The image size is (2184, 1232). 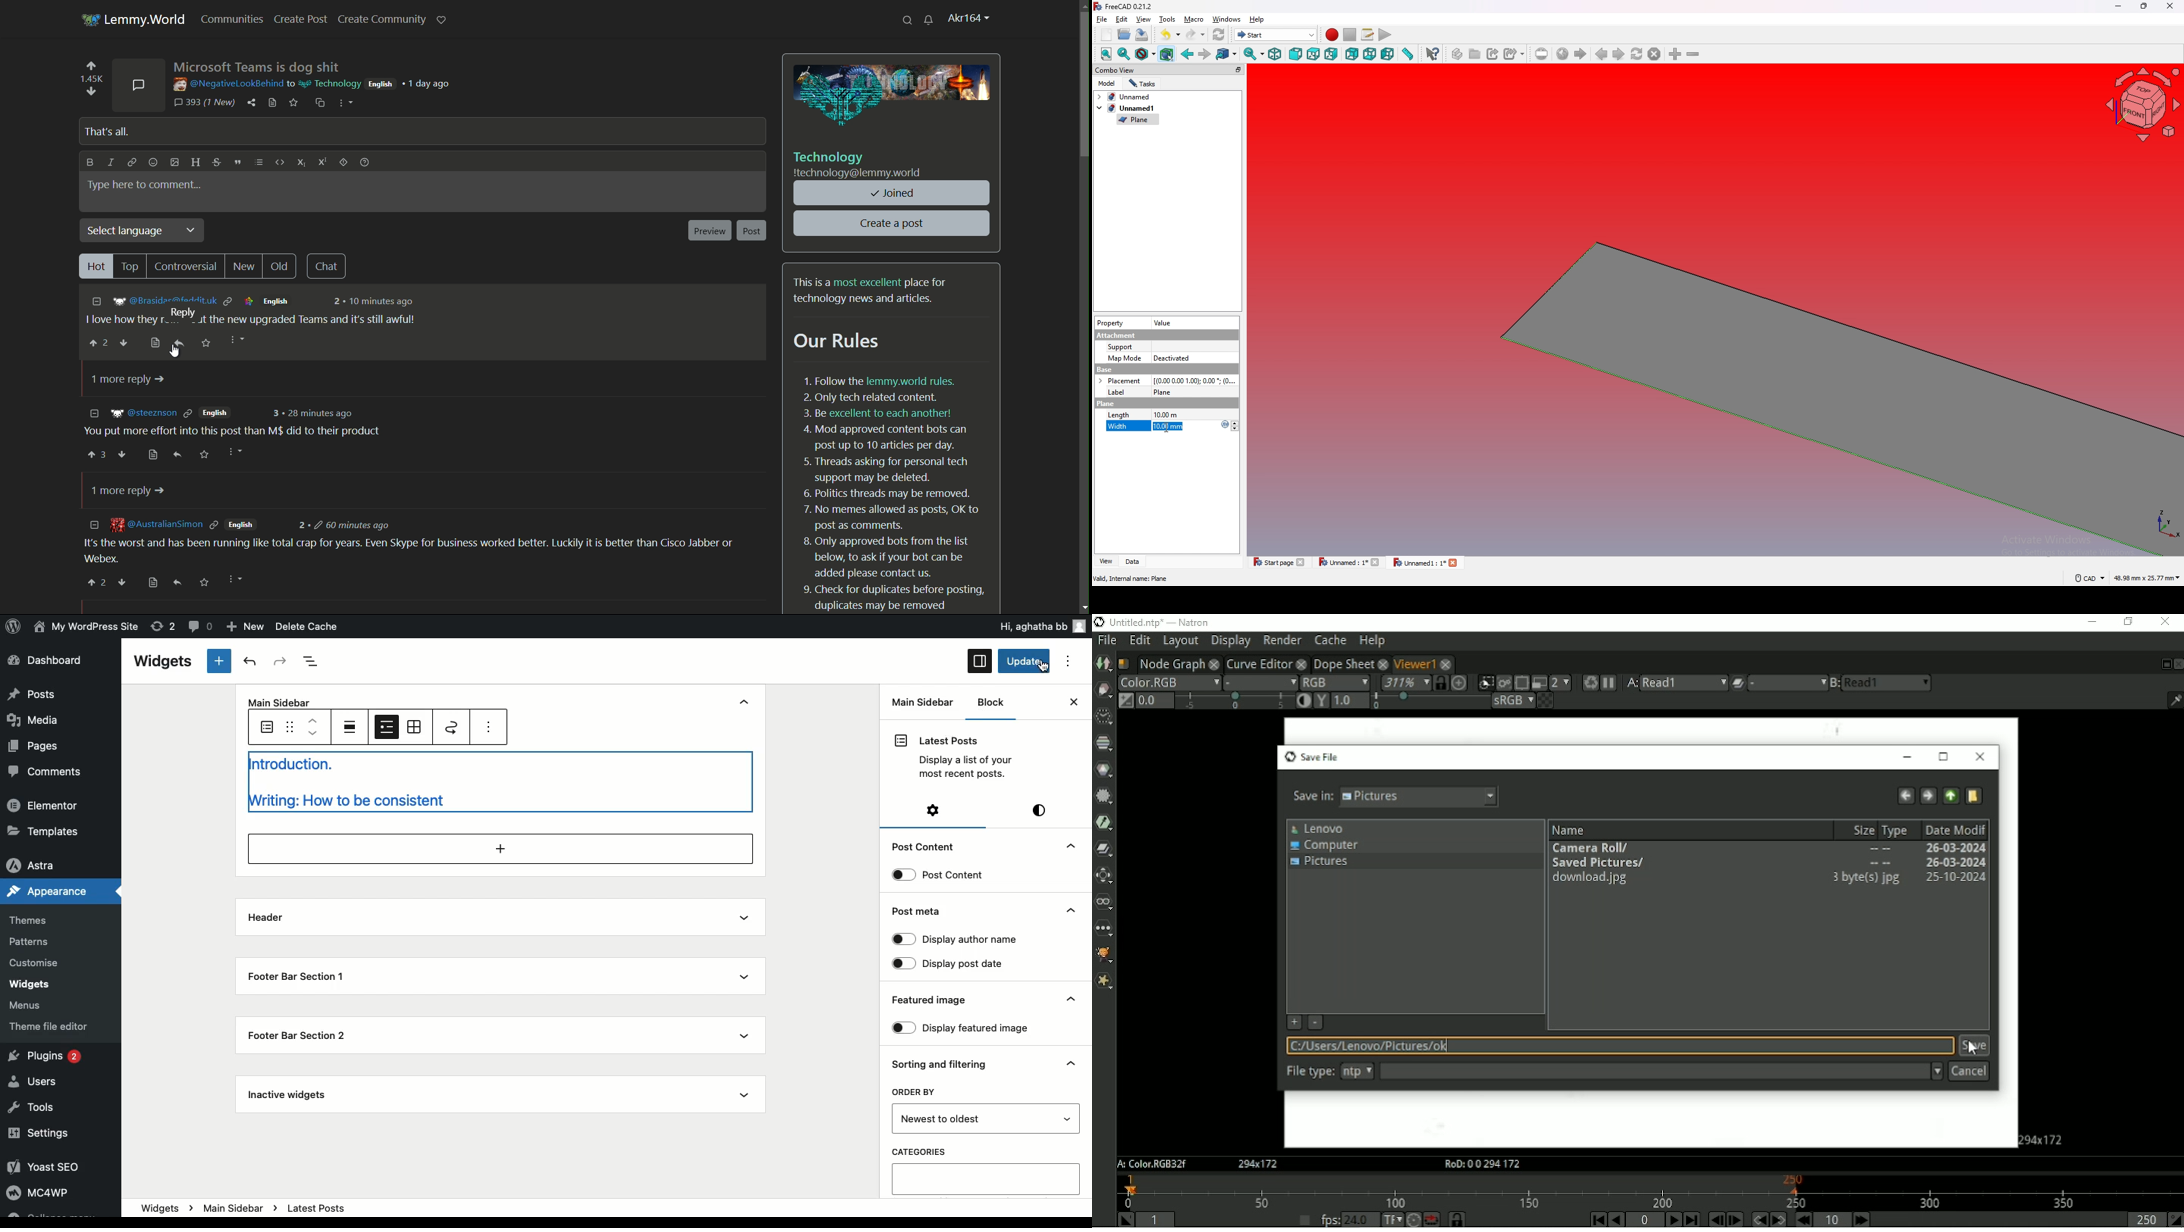 I want to click on 10.00 mm, so click(x=1196, y=427).